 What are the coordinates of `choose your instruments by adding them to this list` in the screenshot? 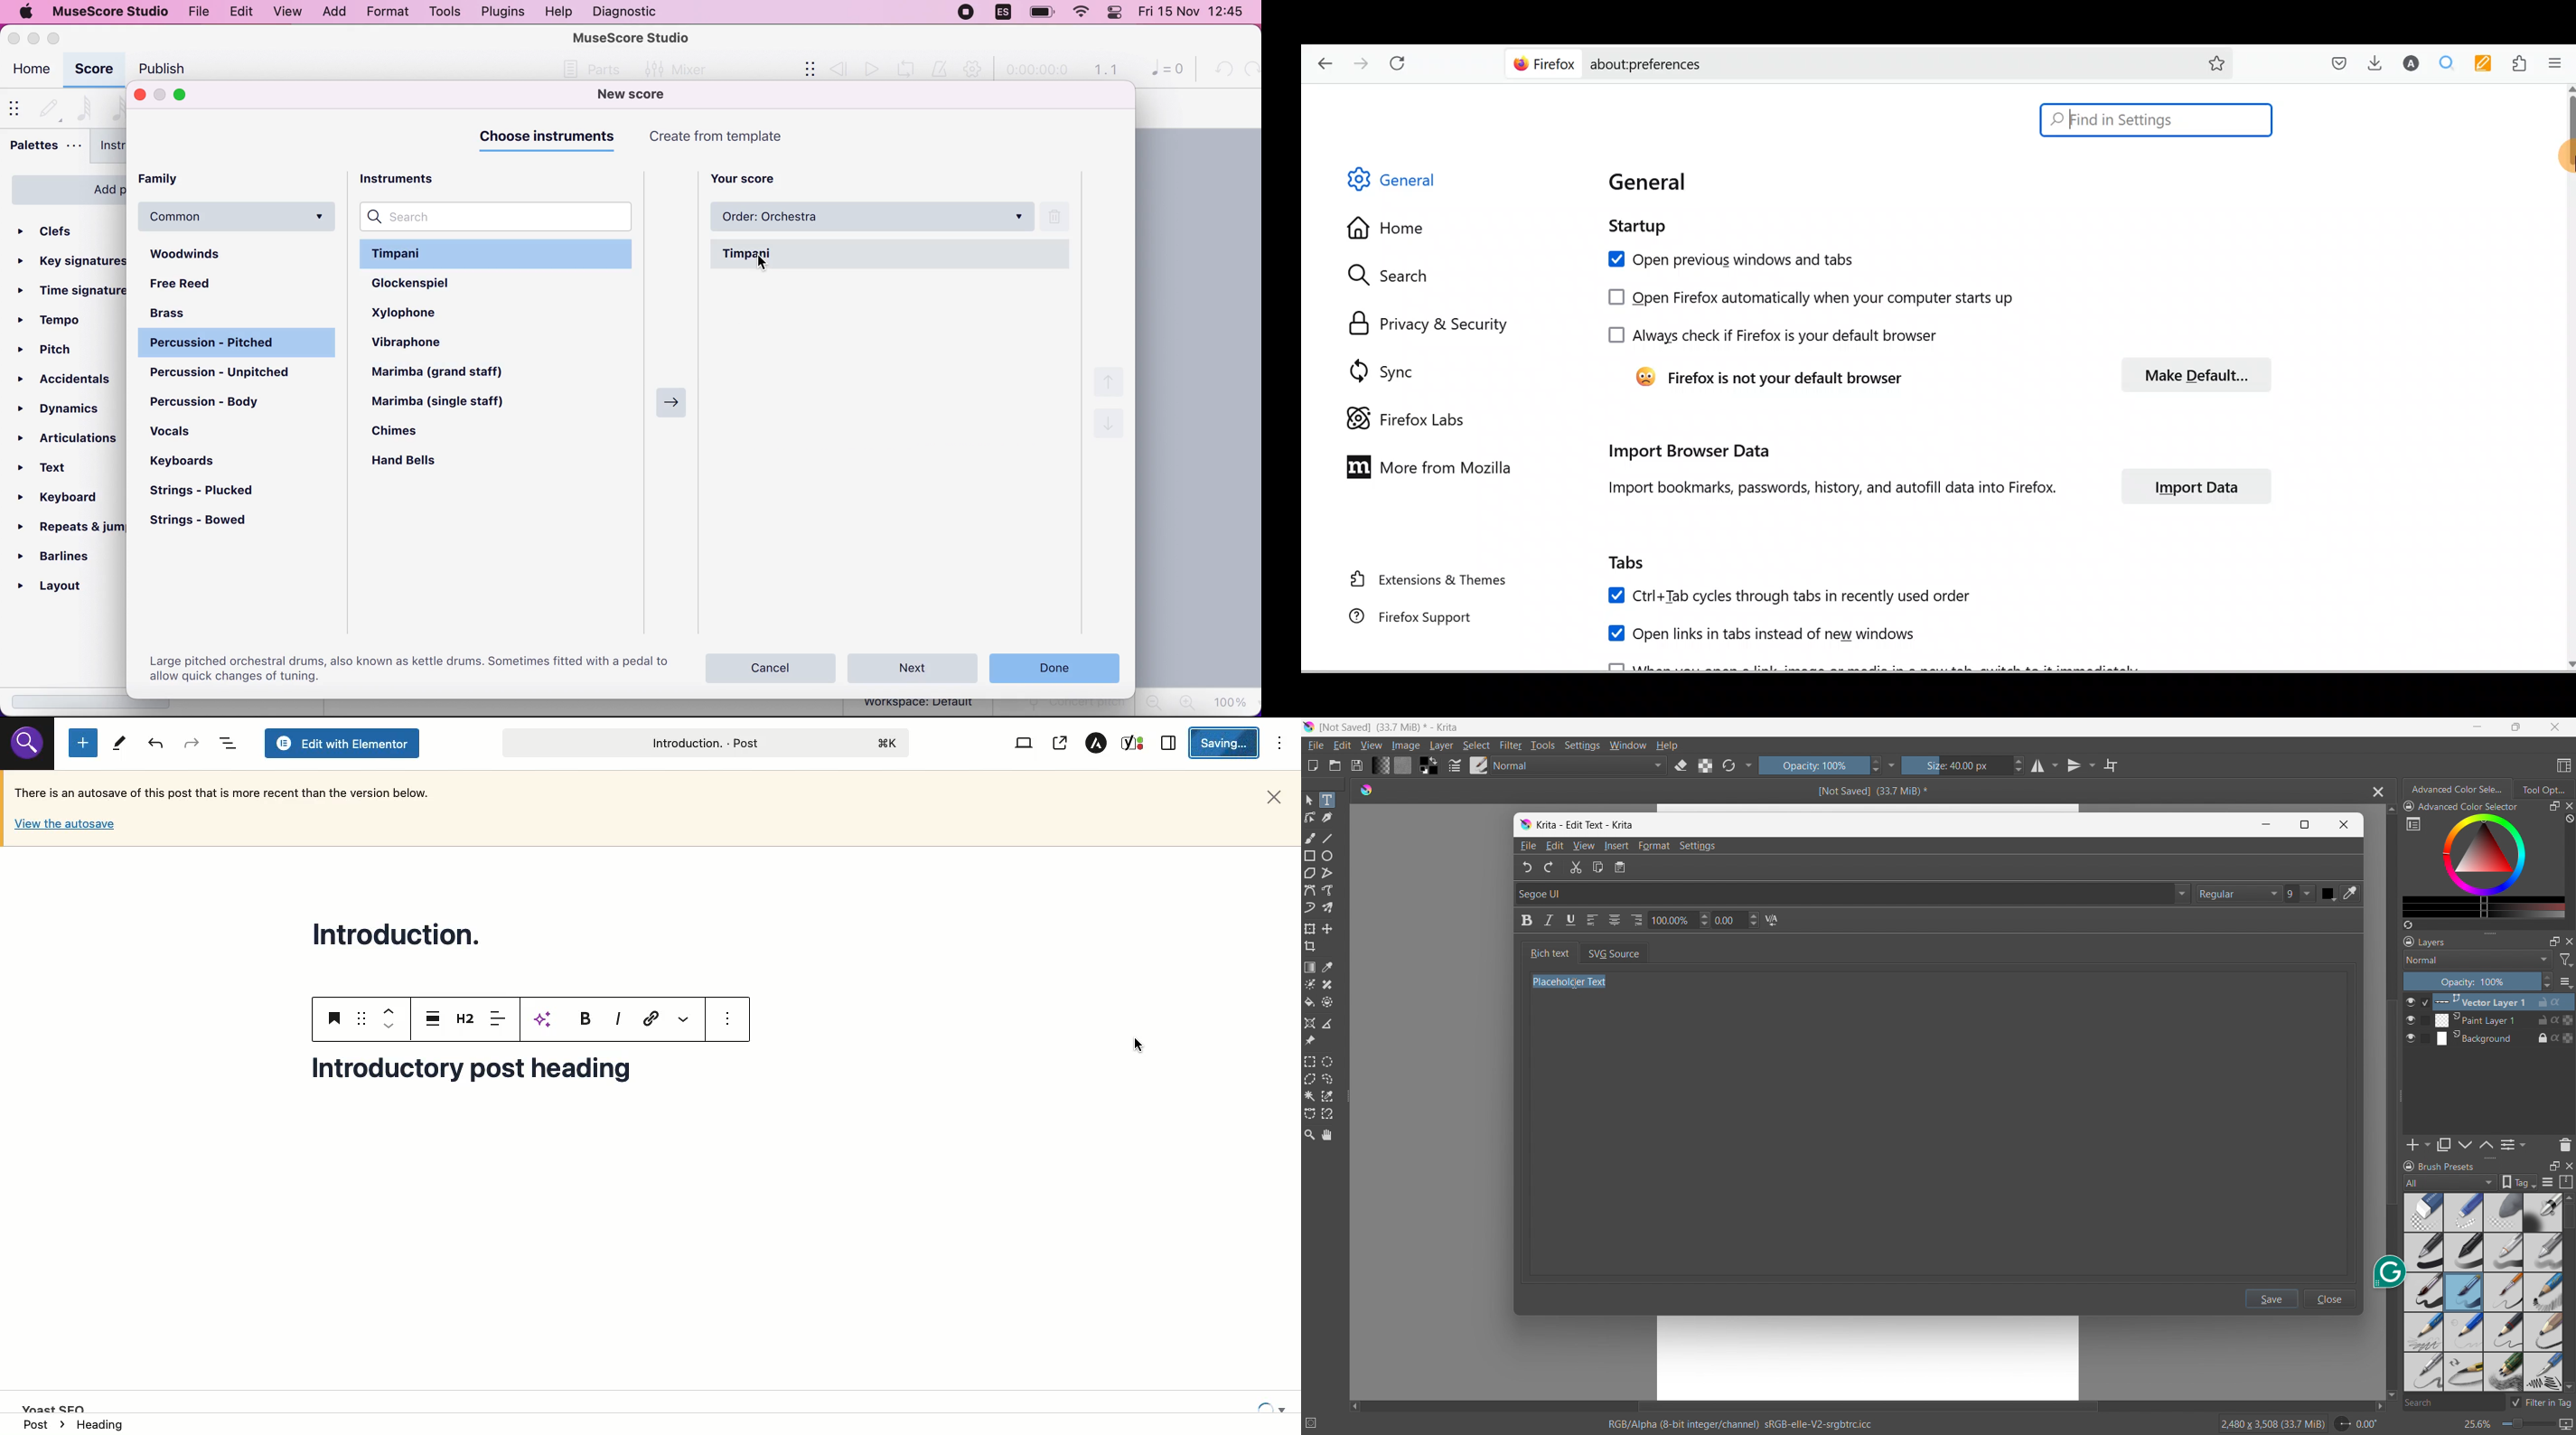 It's located at (898, 445).